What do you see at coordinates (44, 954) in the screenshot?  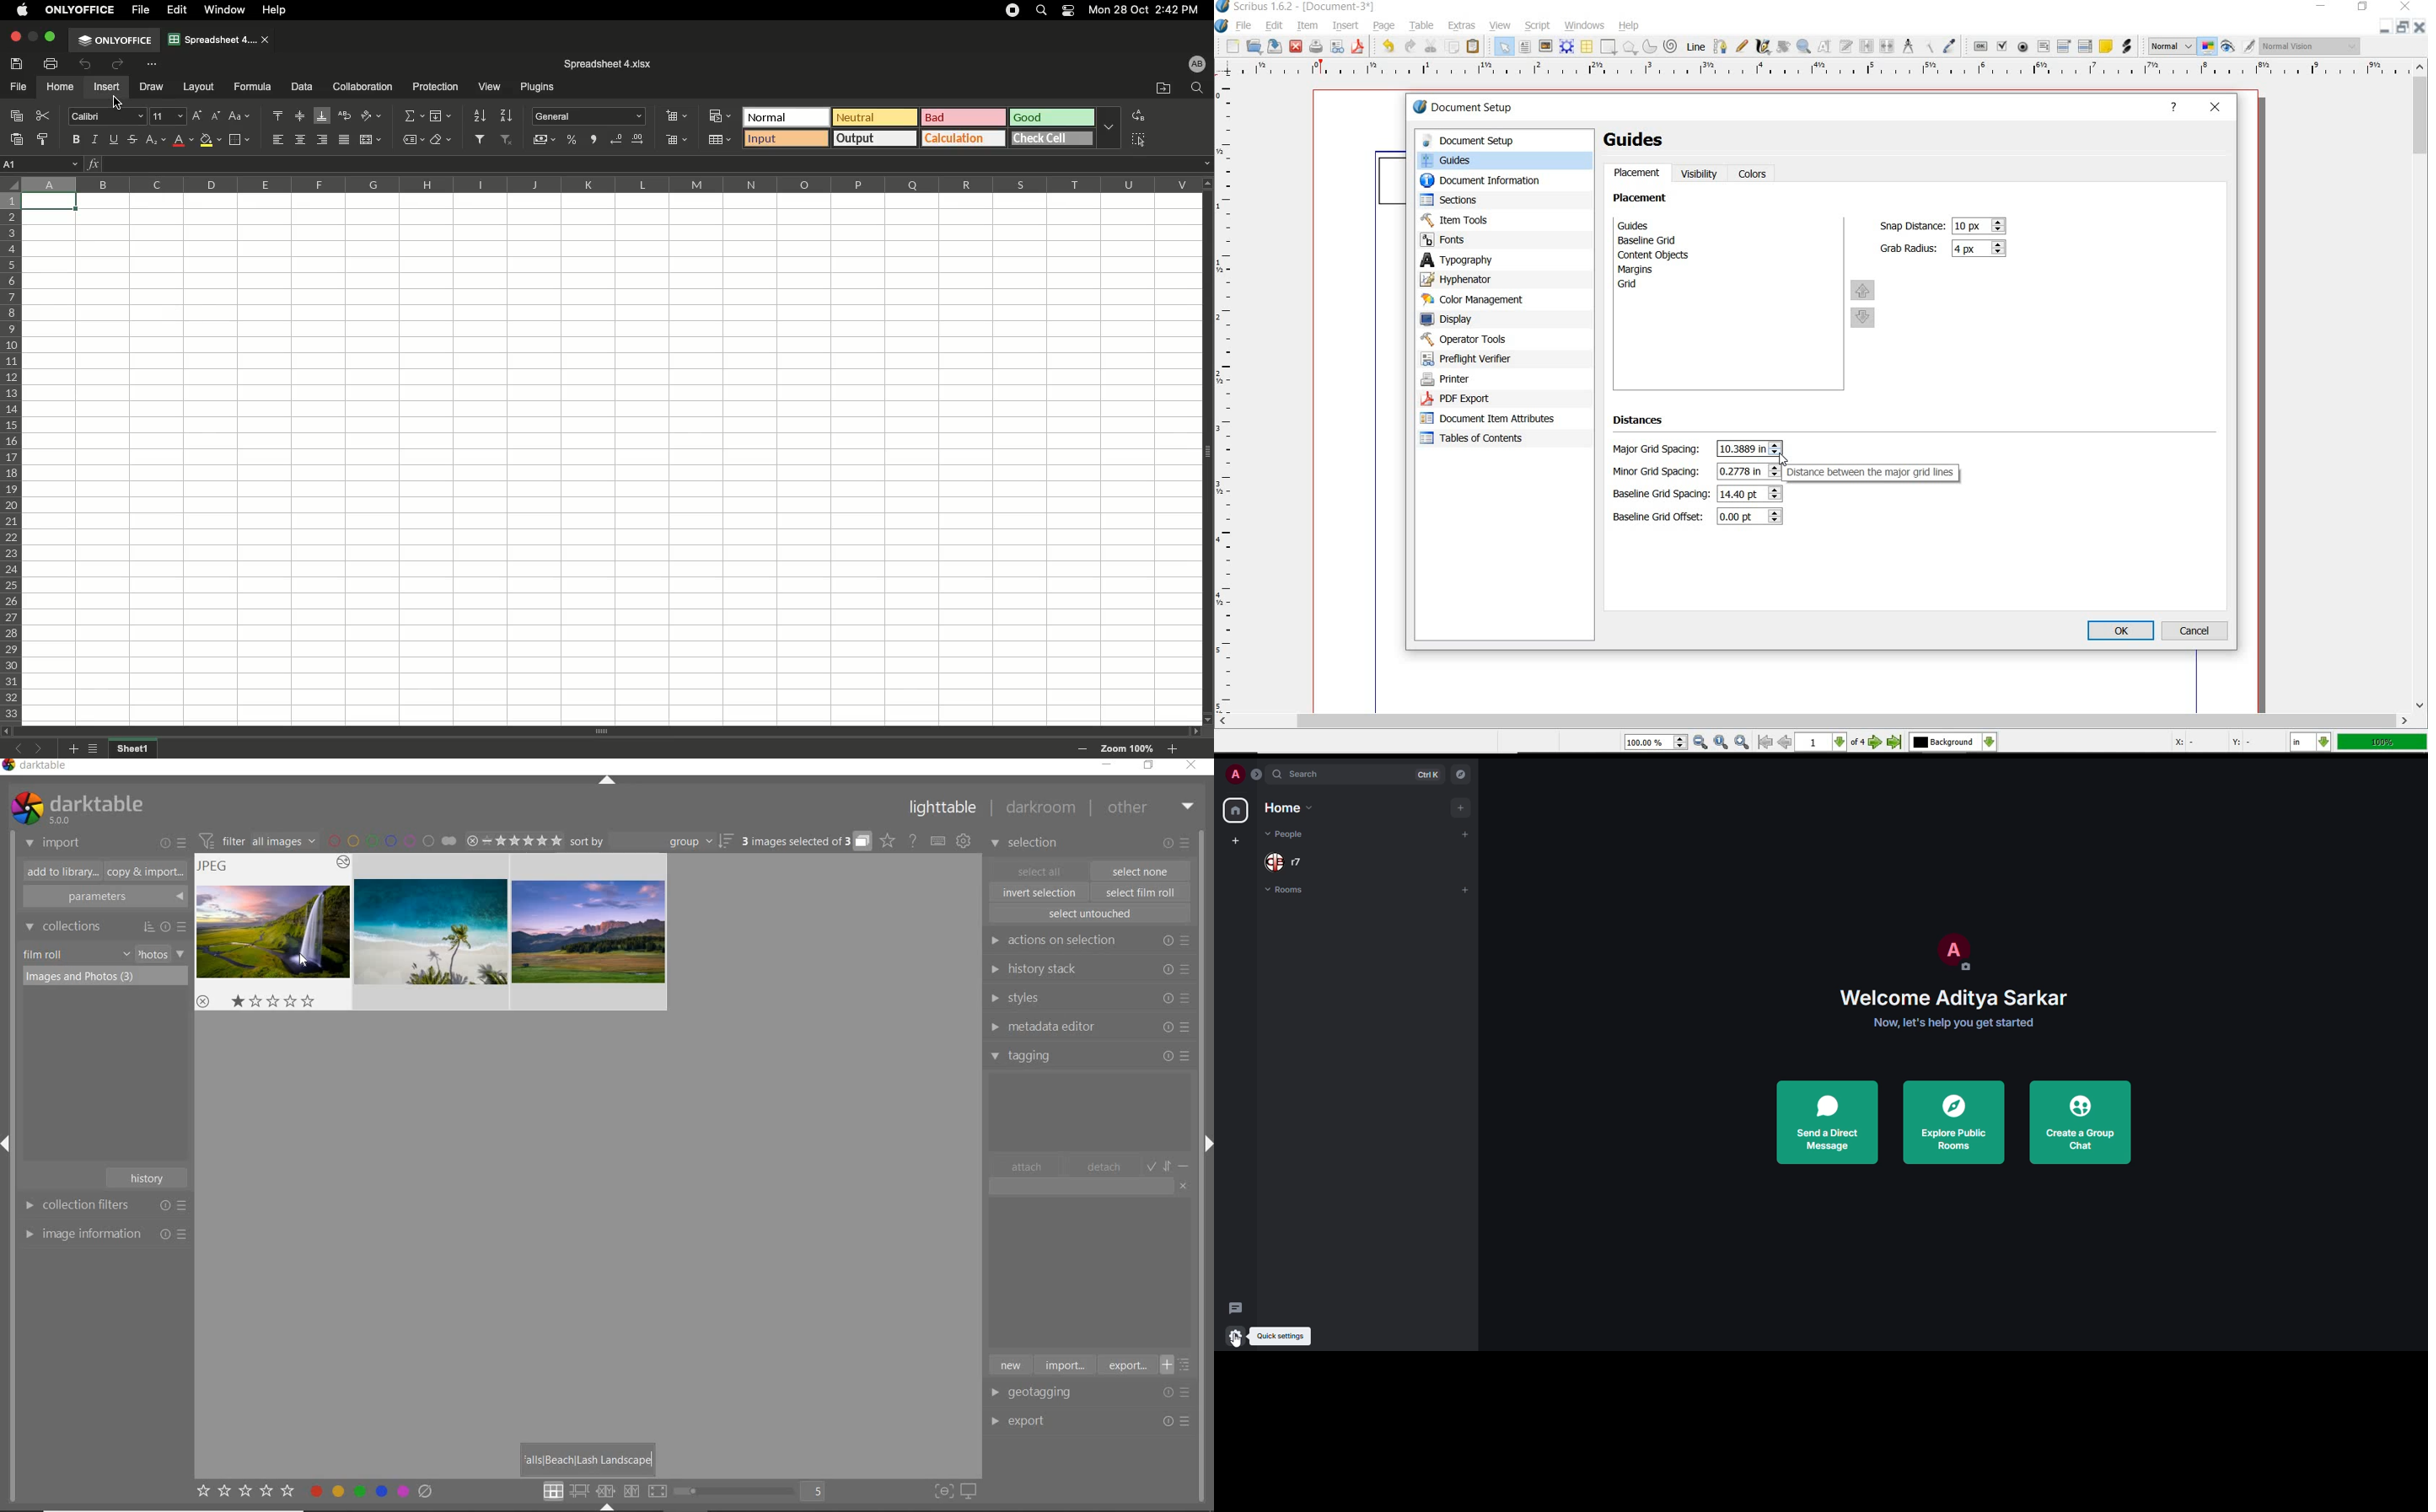 I see `film roll` at bounding box center [44, 954].